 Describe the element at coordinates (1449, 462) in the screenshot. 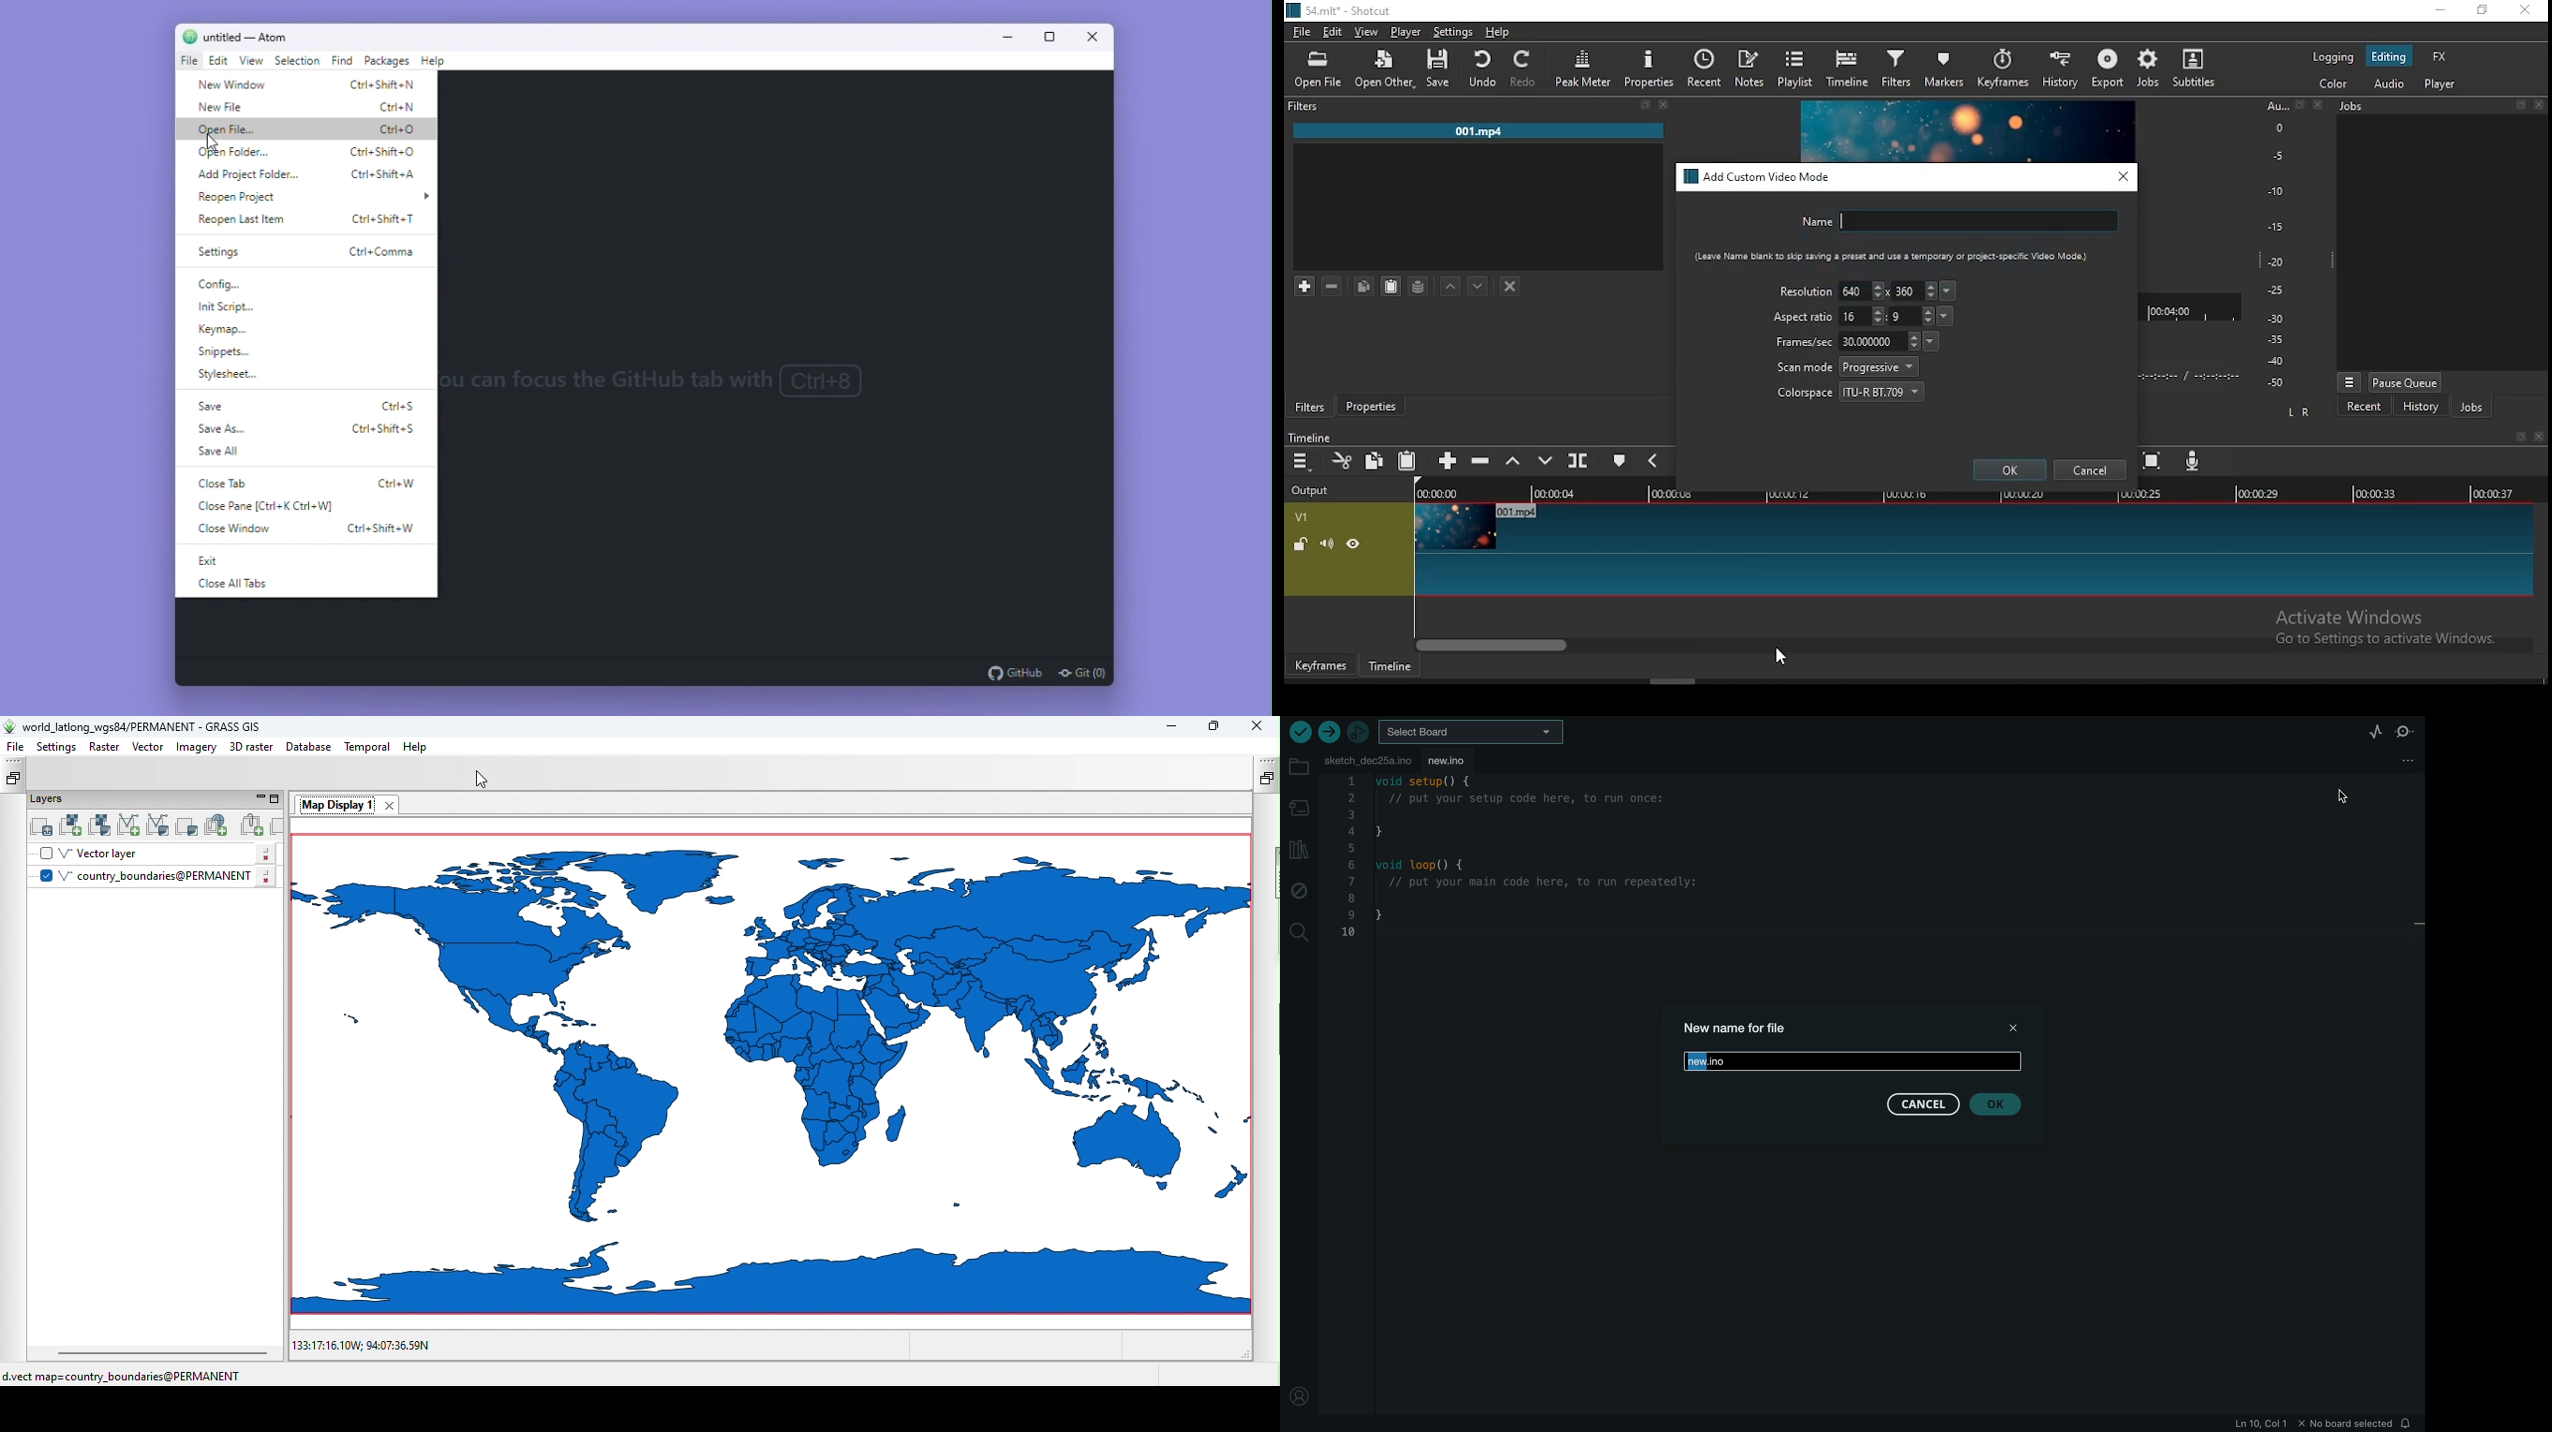

I see `append` at that location.